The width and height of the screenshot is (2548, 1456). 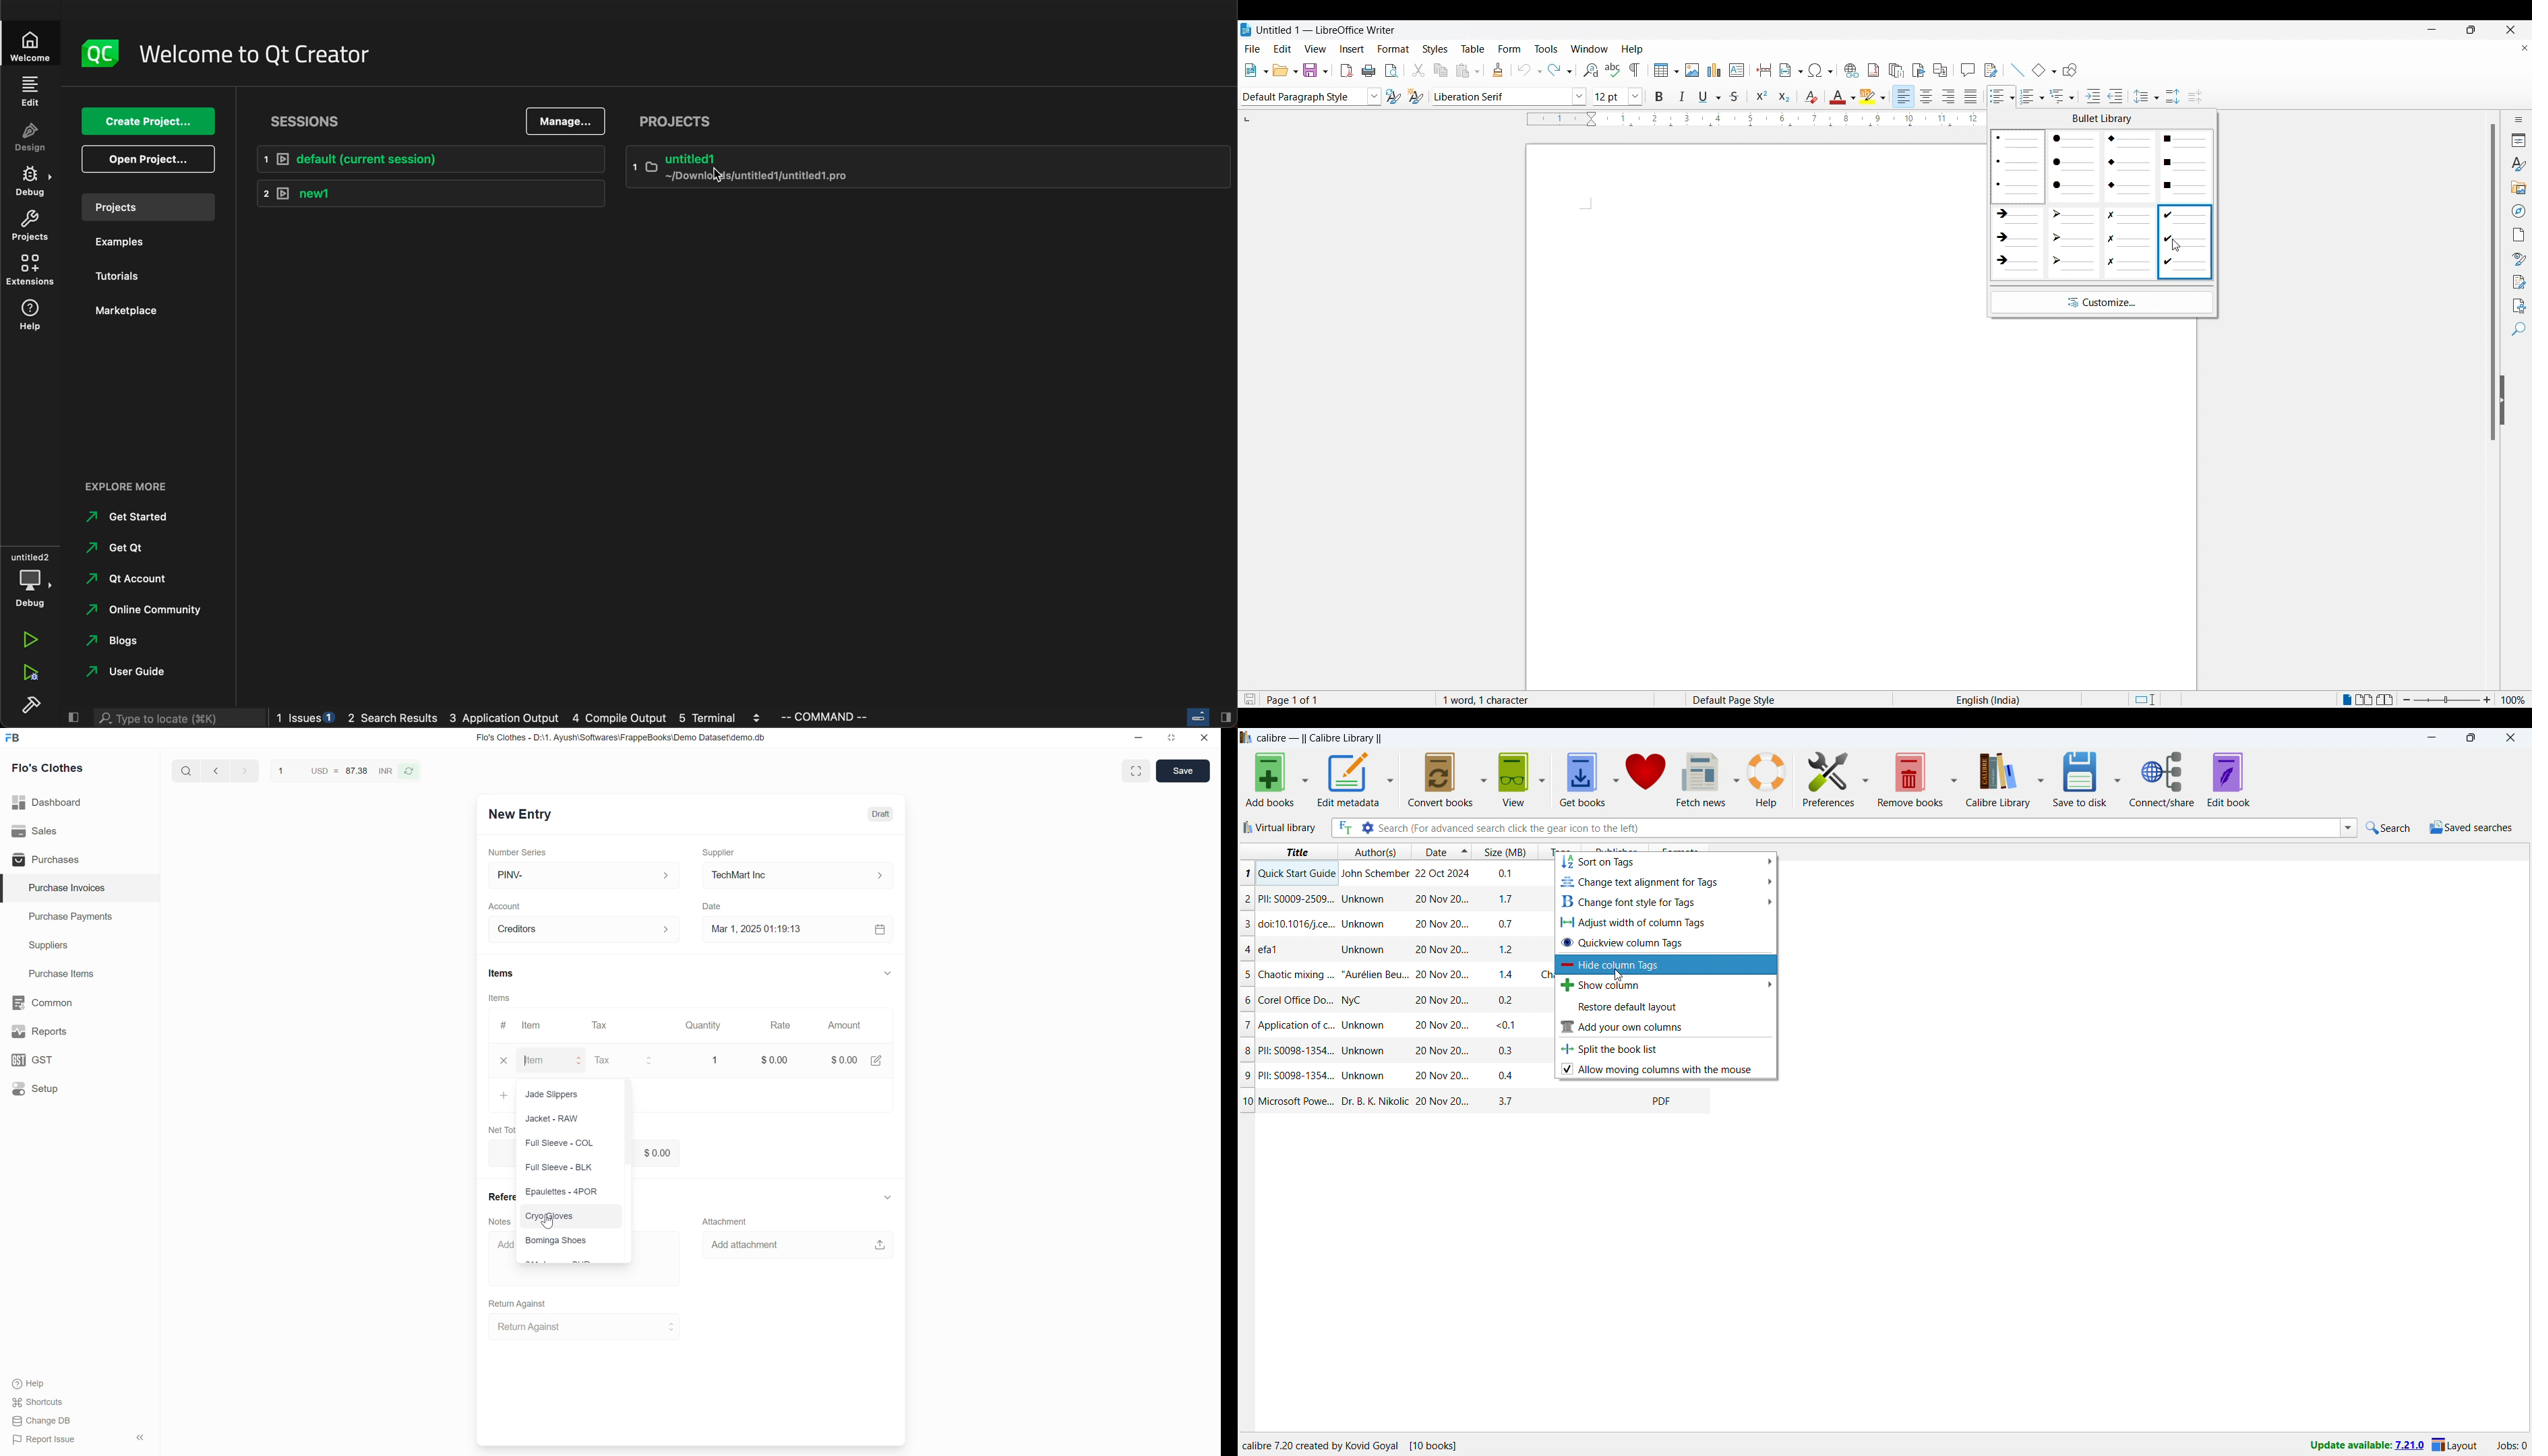 I want to click on Purchase Payments, so click(x=73, y=915).